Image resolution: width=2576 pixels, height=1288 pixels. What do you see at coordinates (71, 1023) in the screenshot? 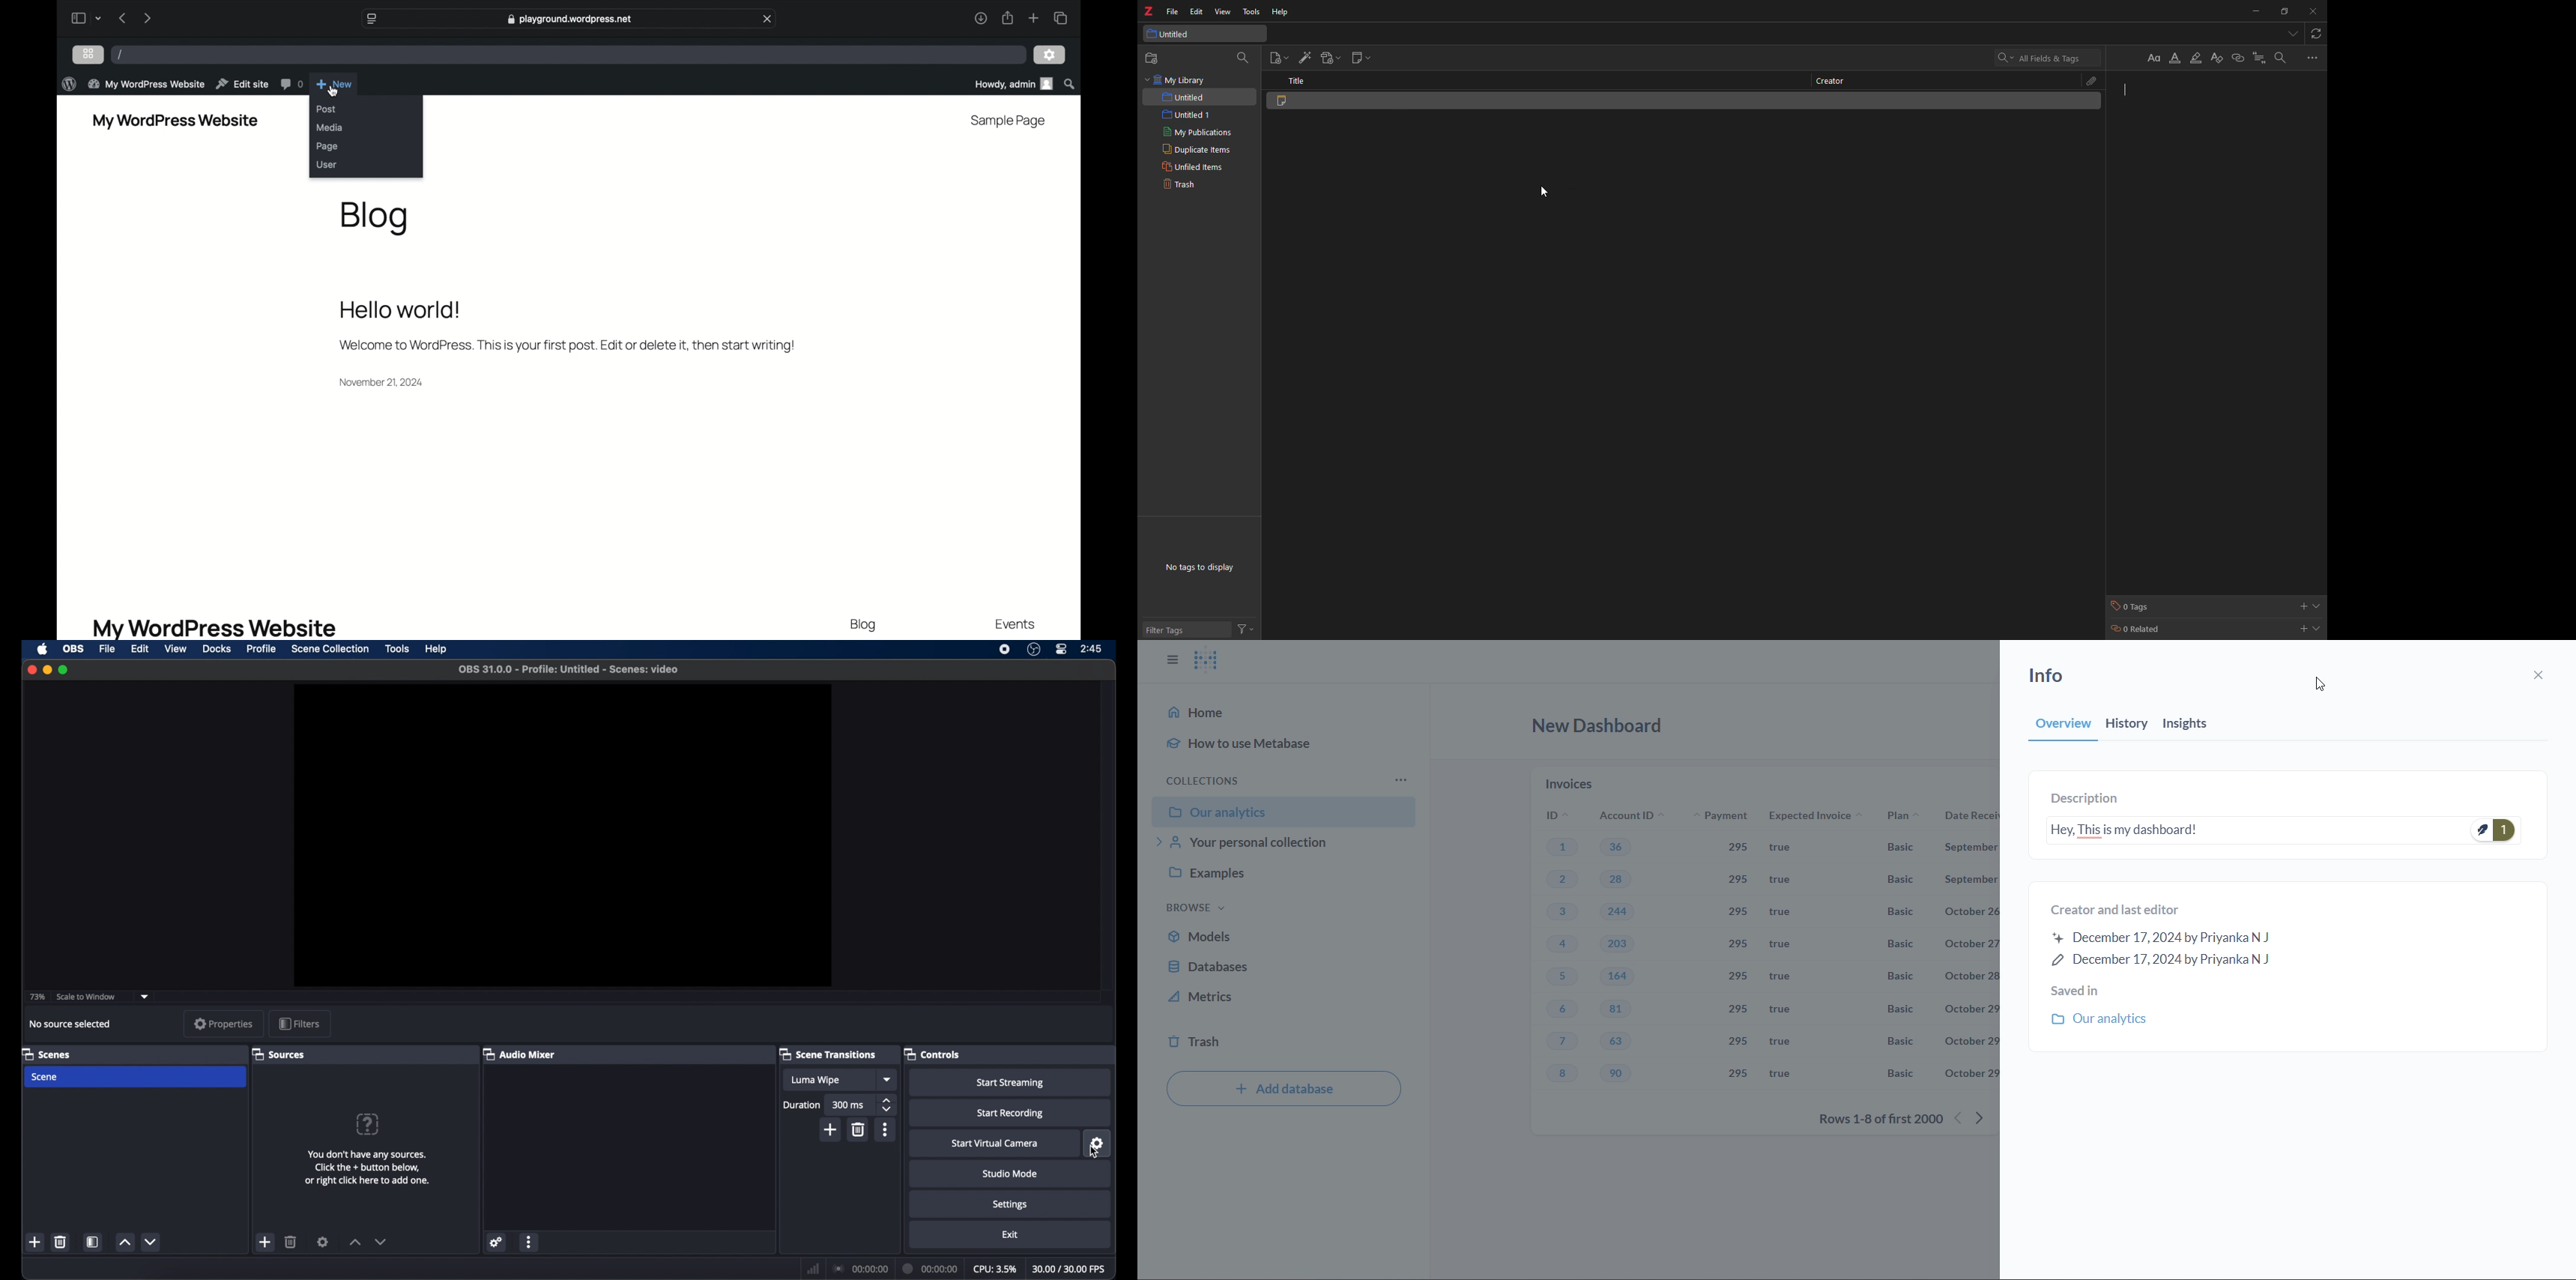
I see `no source selected` at bounding box center [71, 1023].